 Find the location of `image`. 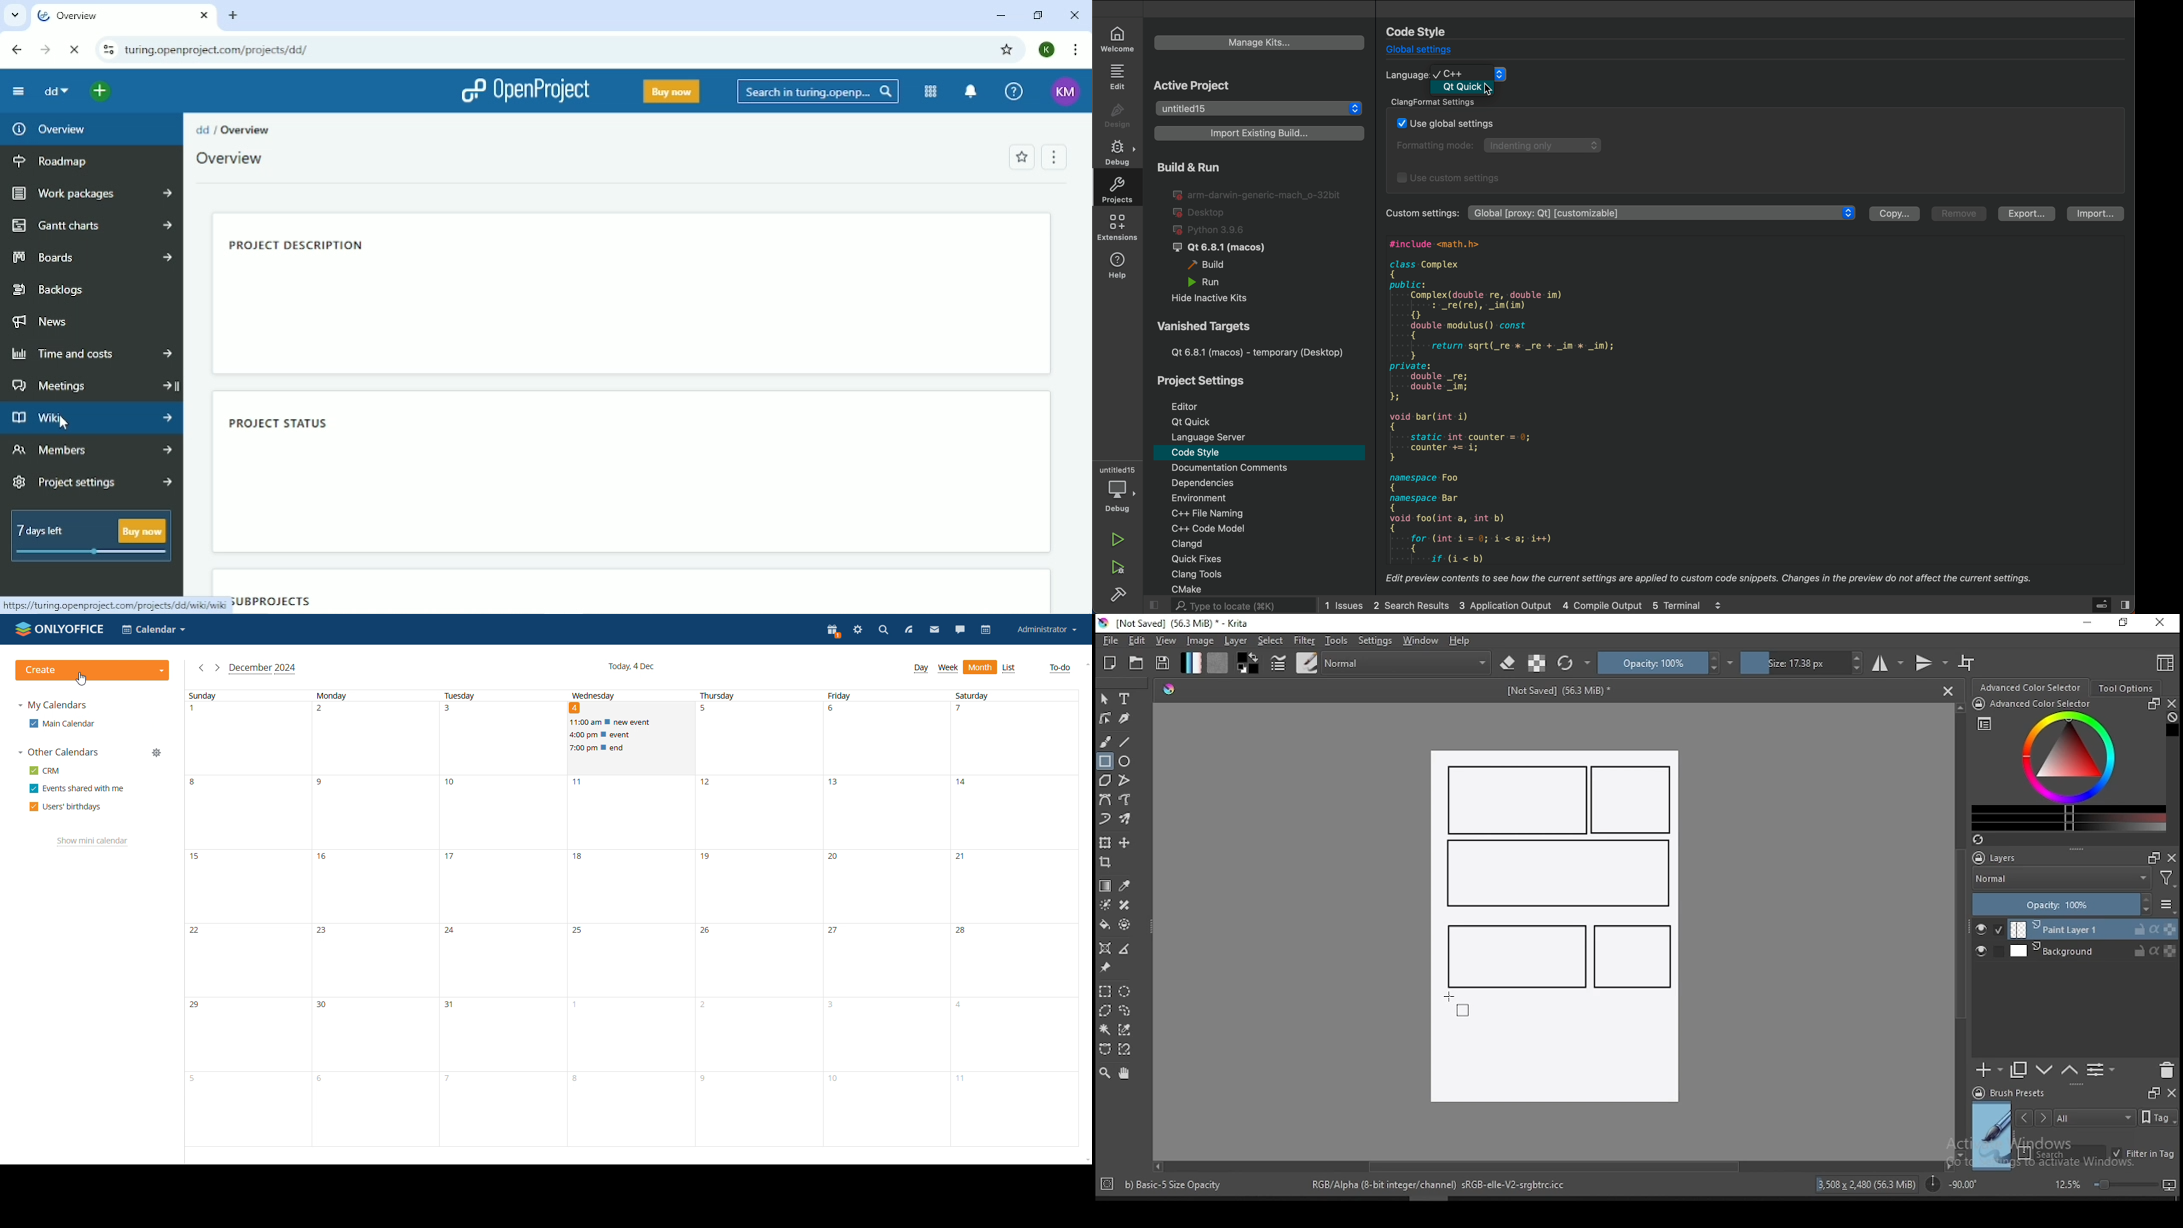

image is located at coordinates (1199, 640).